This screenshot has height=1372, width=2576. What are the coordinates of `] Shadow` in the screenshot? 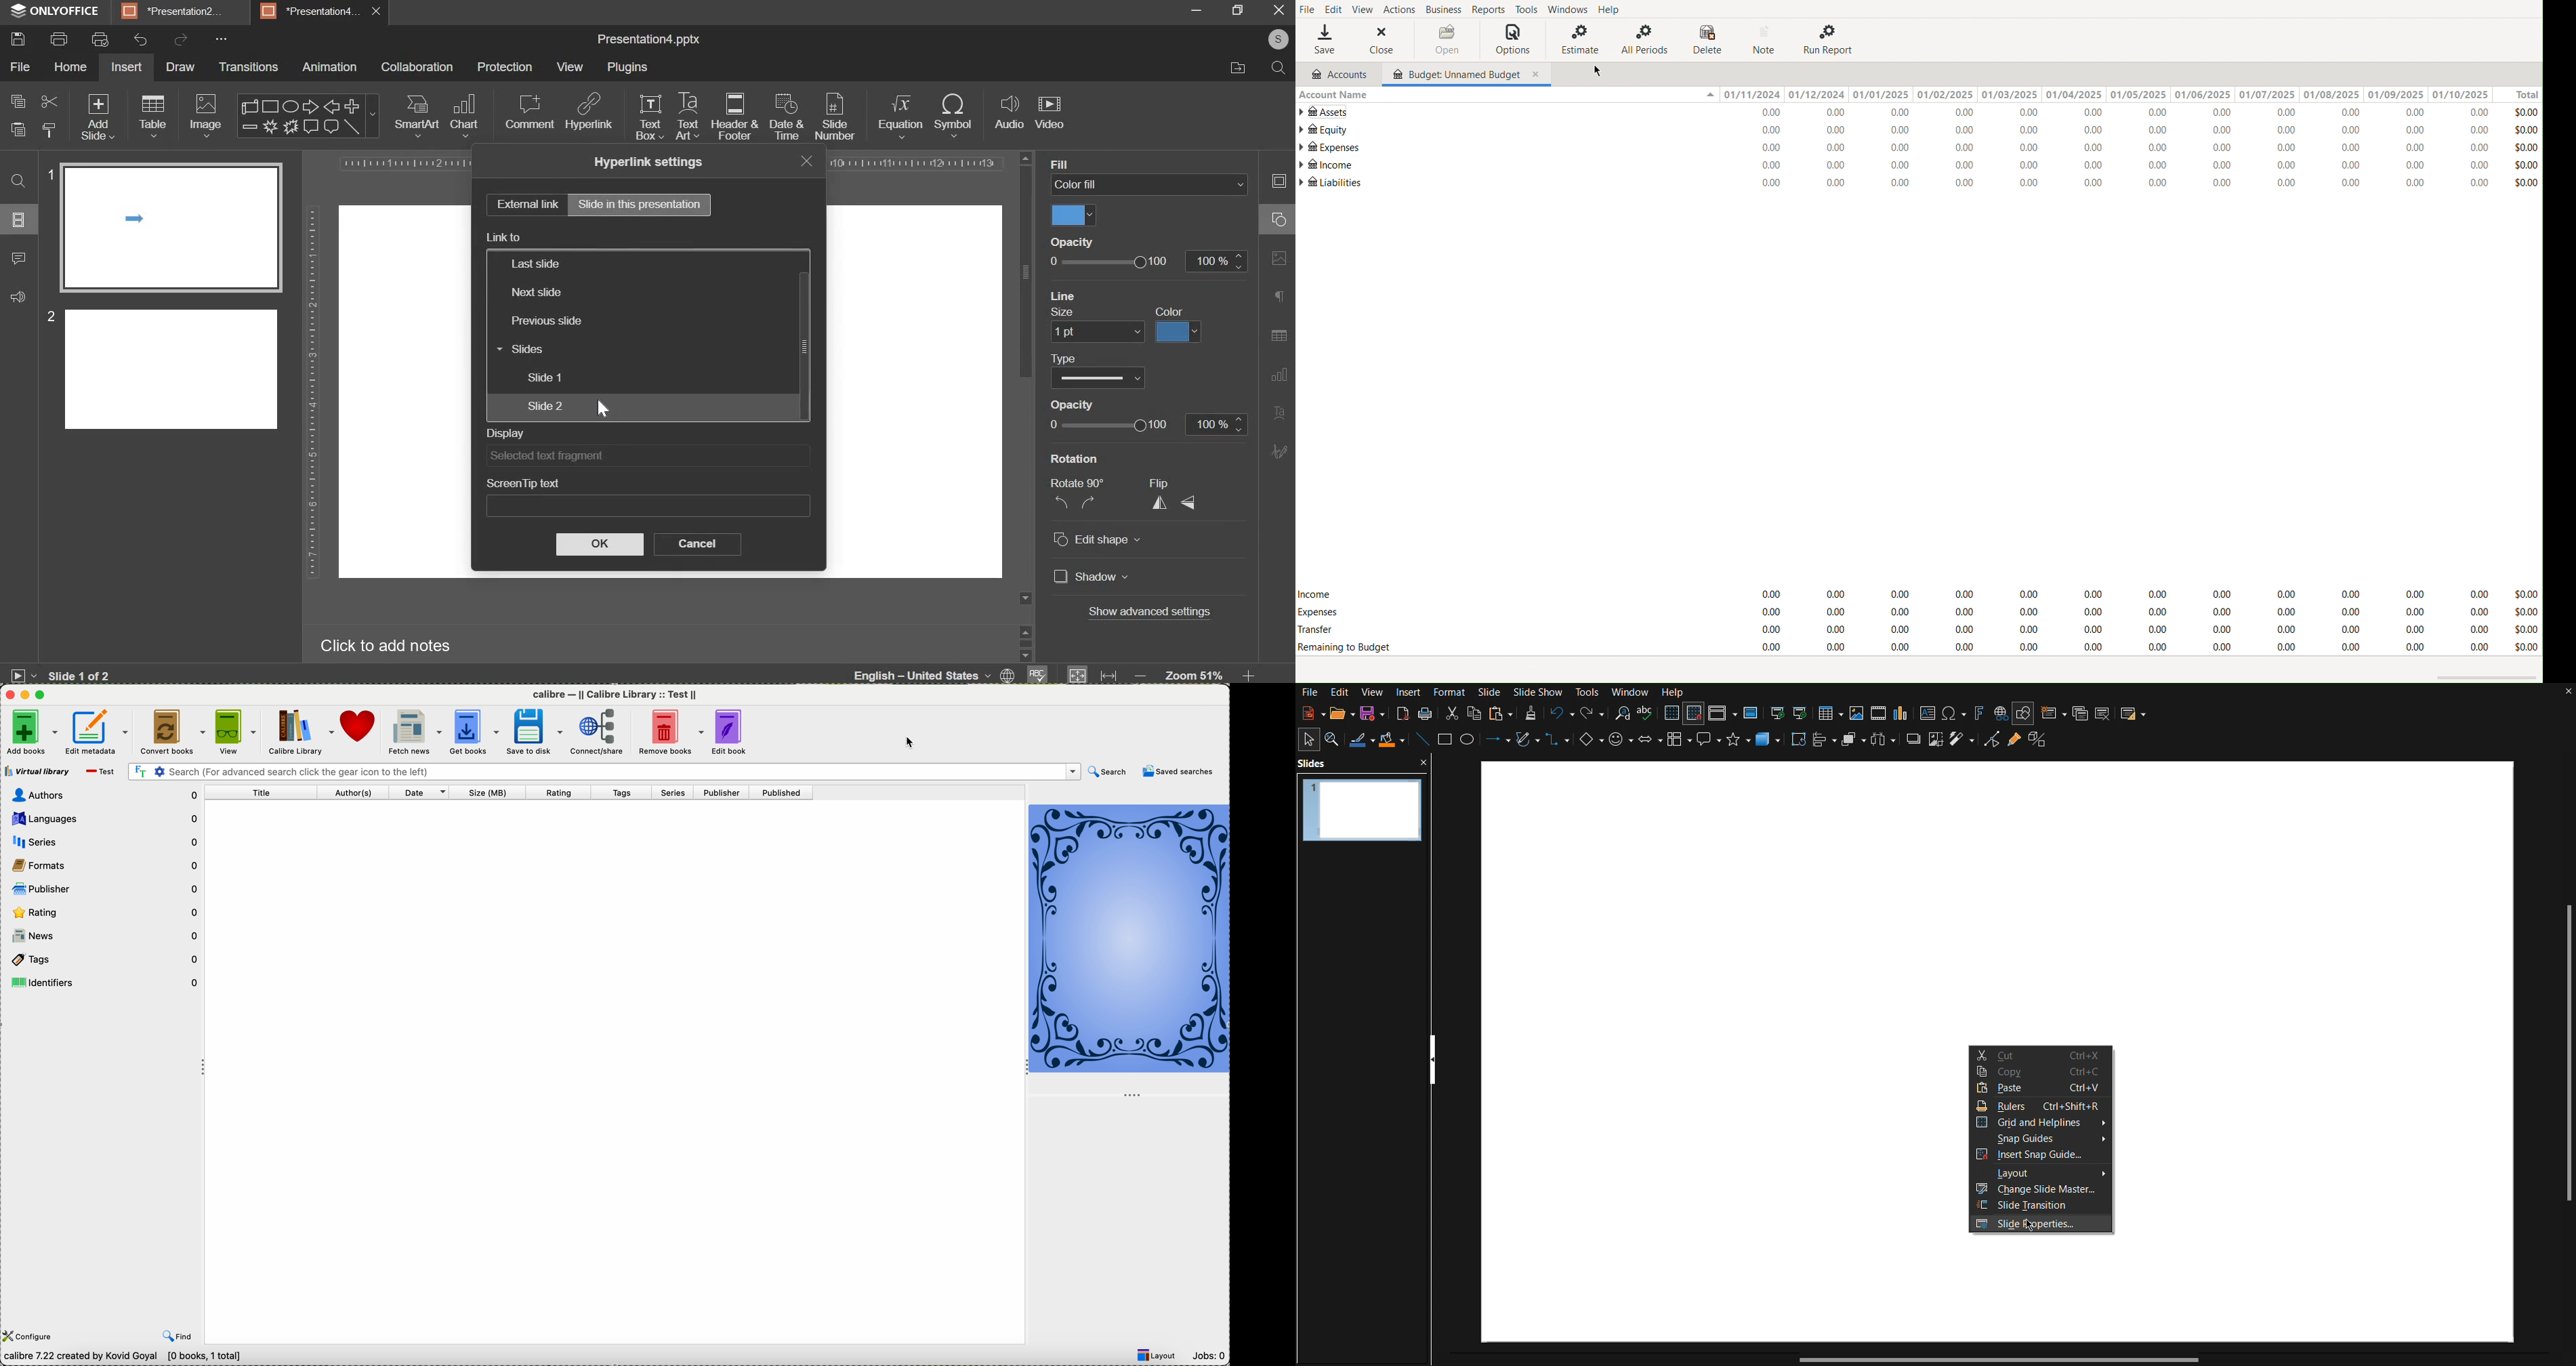 It's located at (1088, 577).